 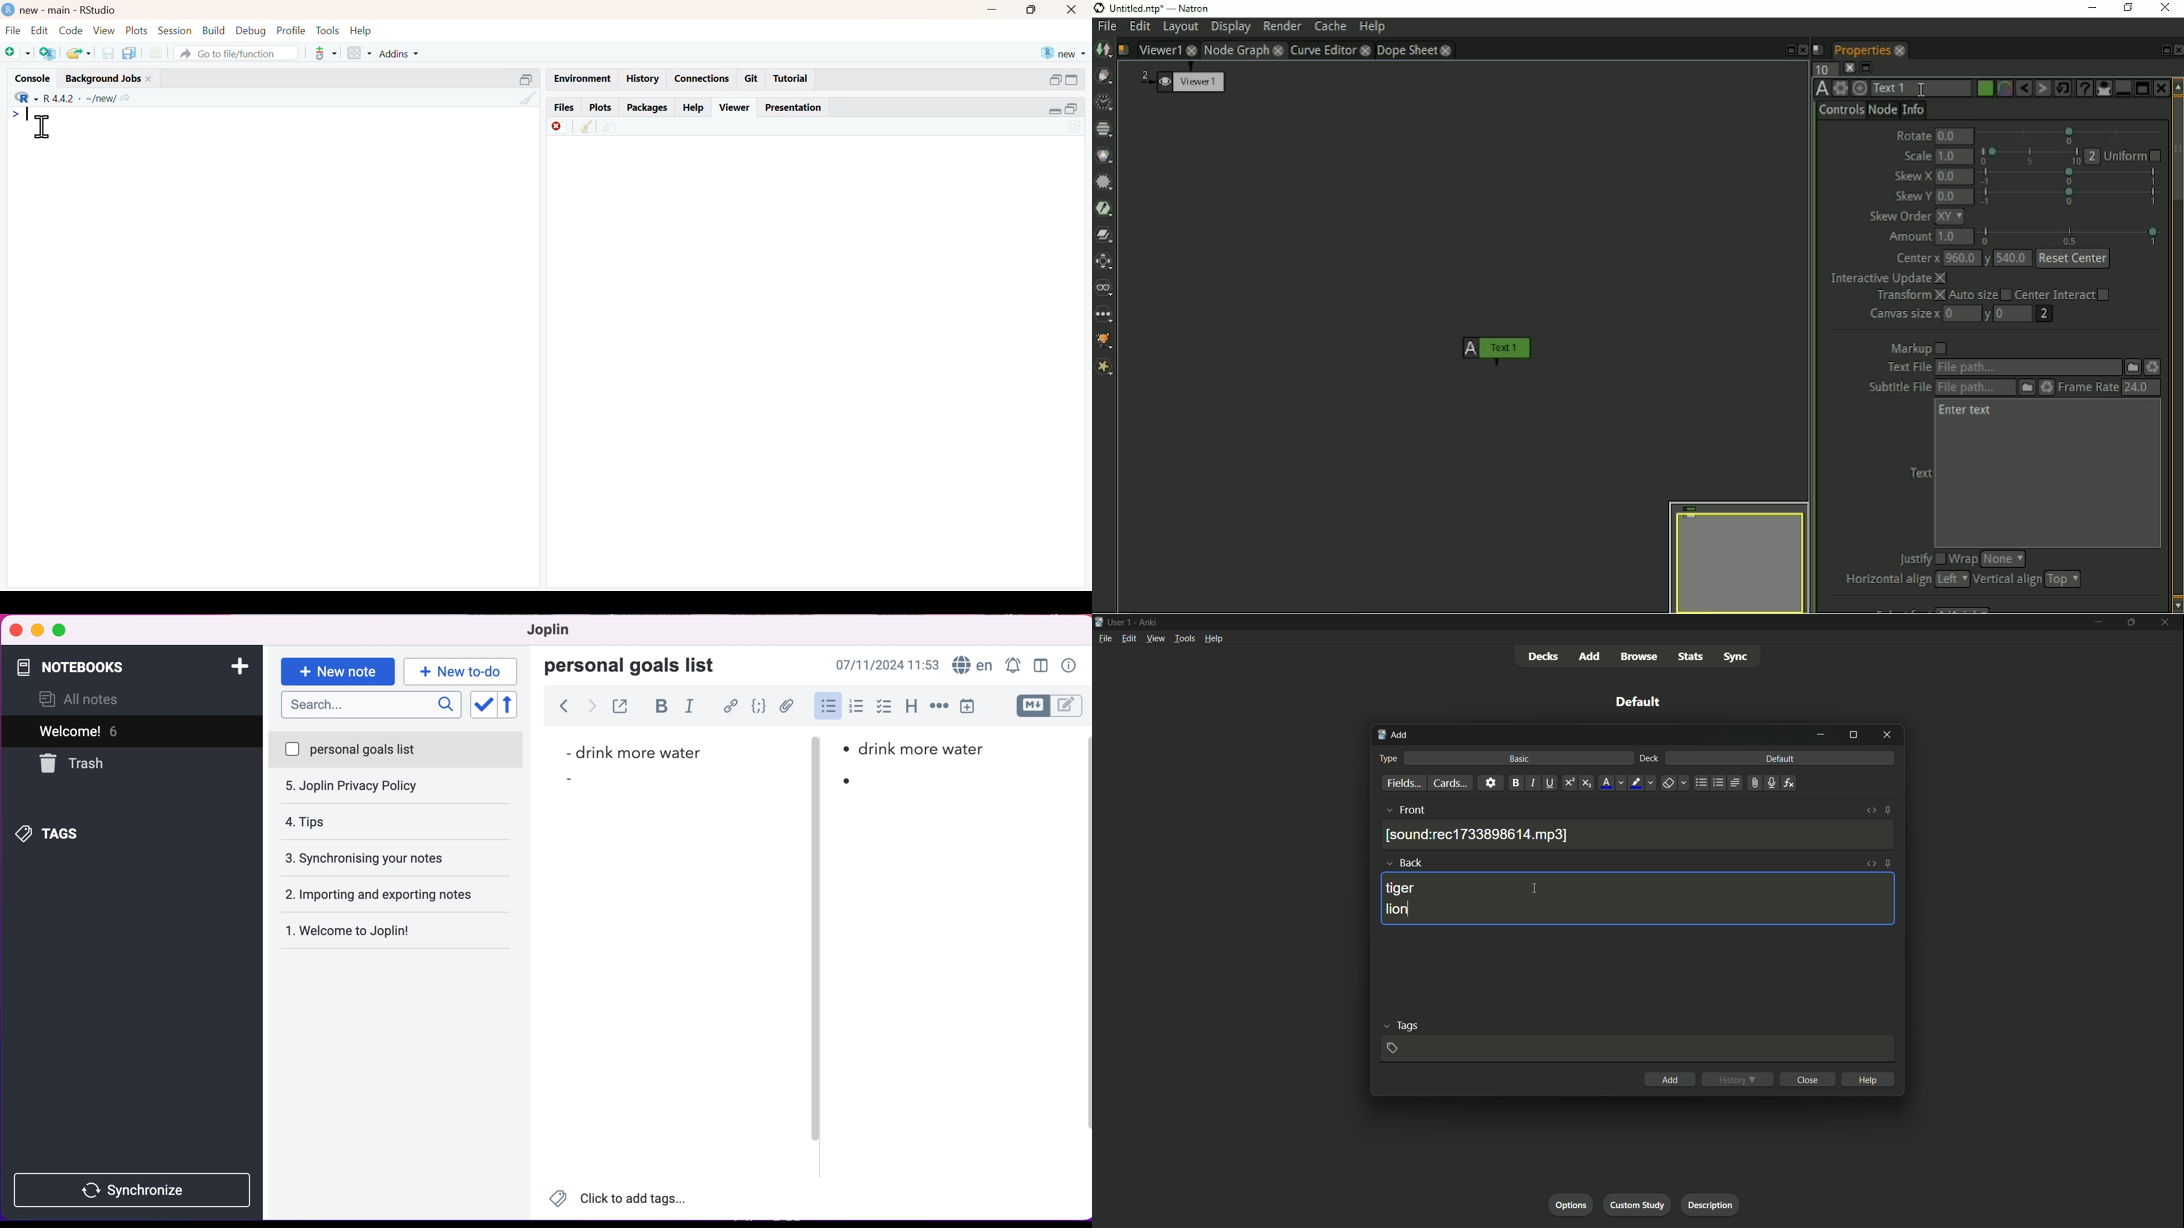 I want to click on reverse sort order, so click(x=514, y=705).